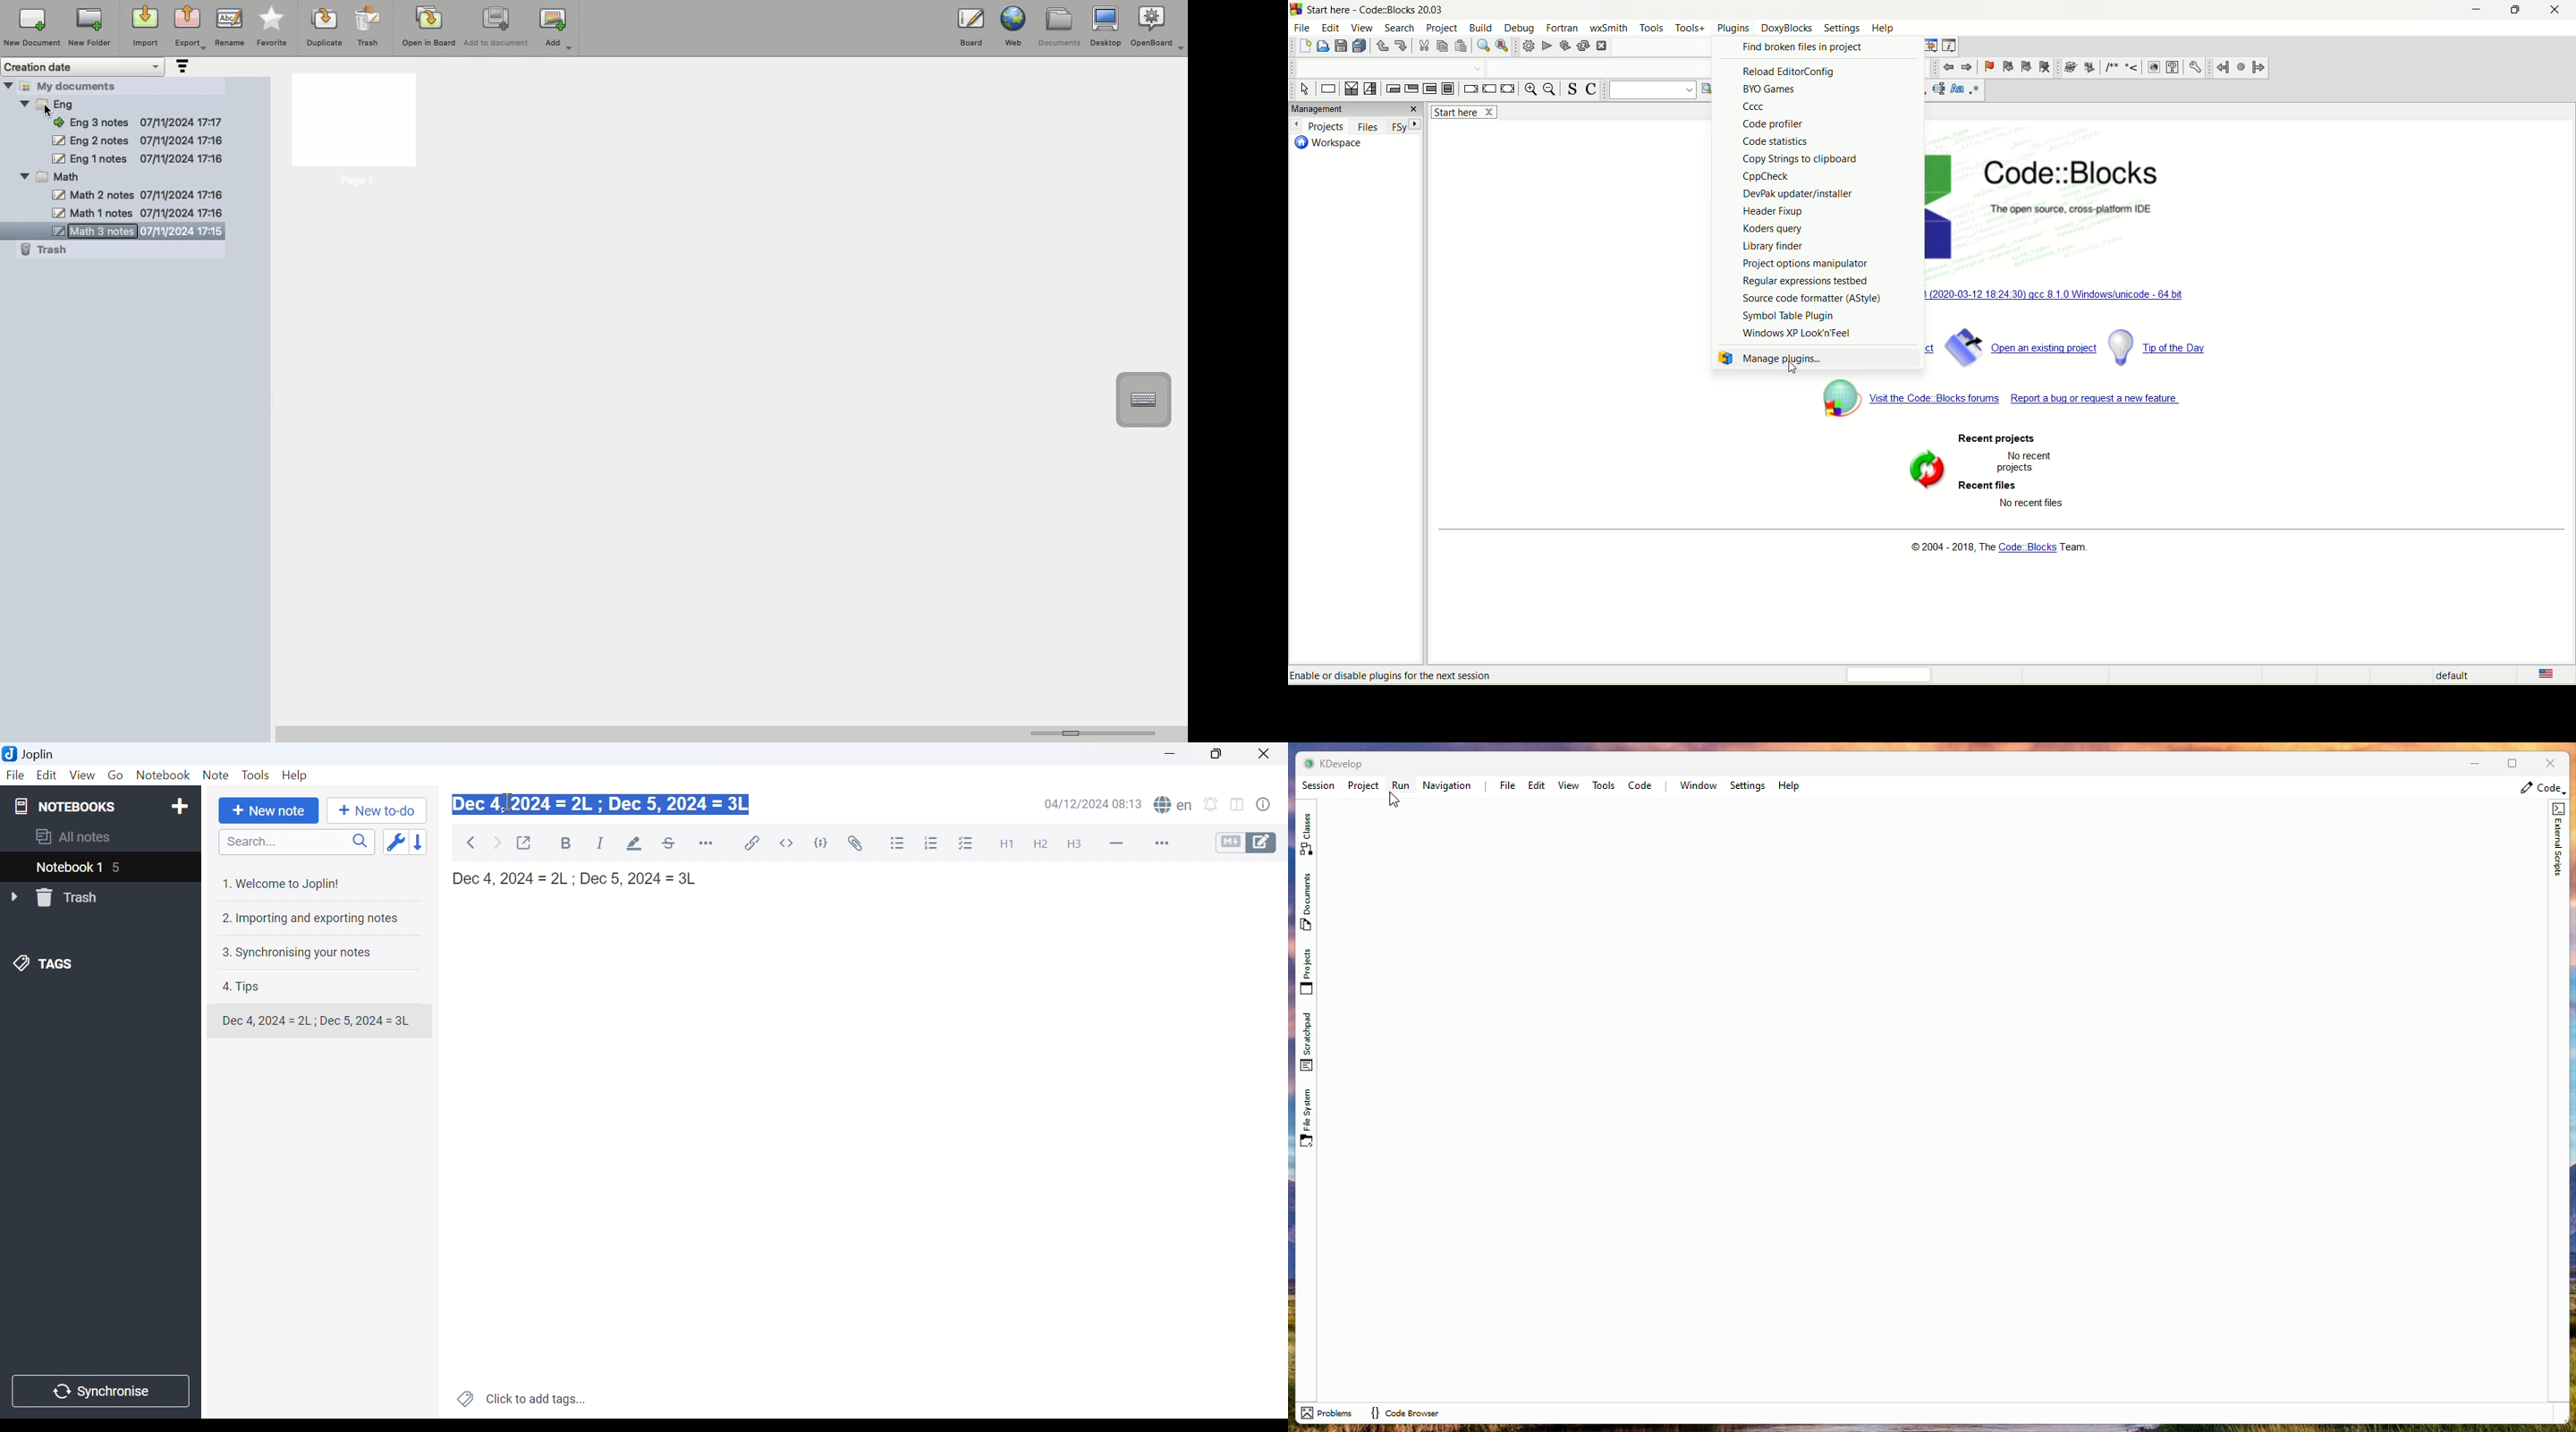 Image resolution: width=2576 pixels, height=1456 pixels. Describe the element at coordinates (1773, 246) in the screenshot. I see `library finder` at that location.